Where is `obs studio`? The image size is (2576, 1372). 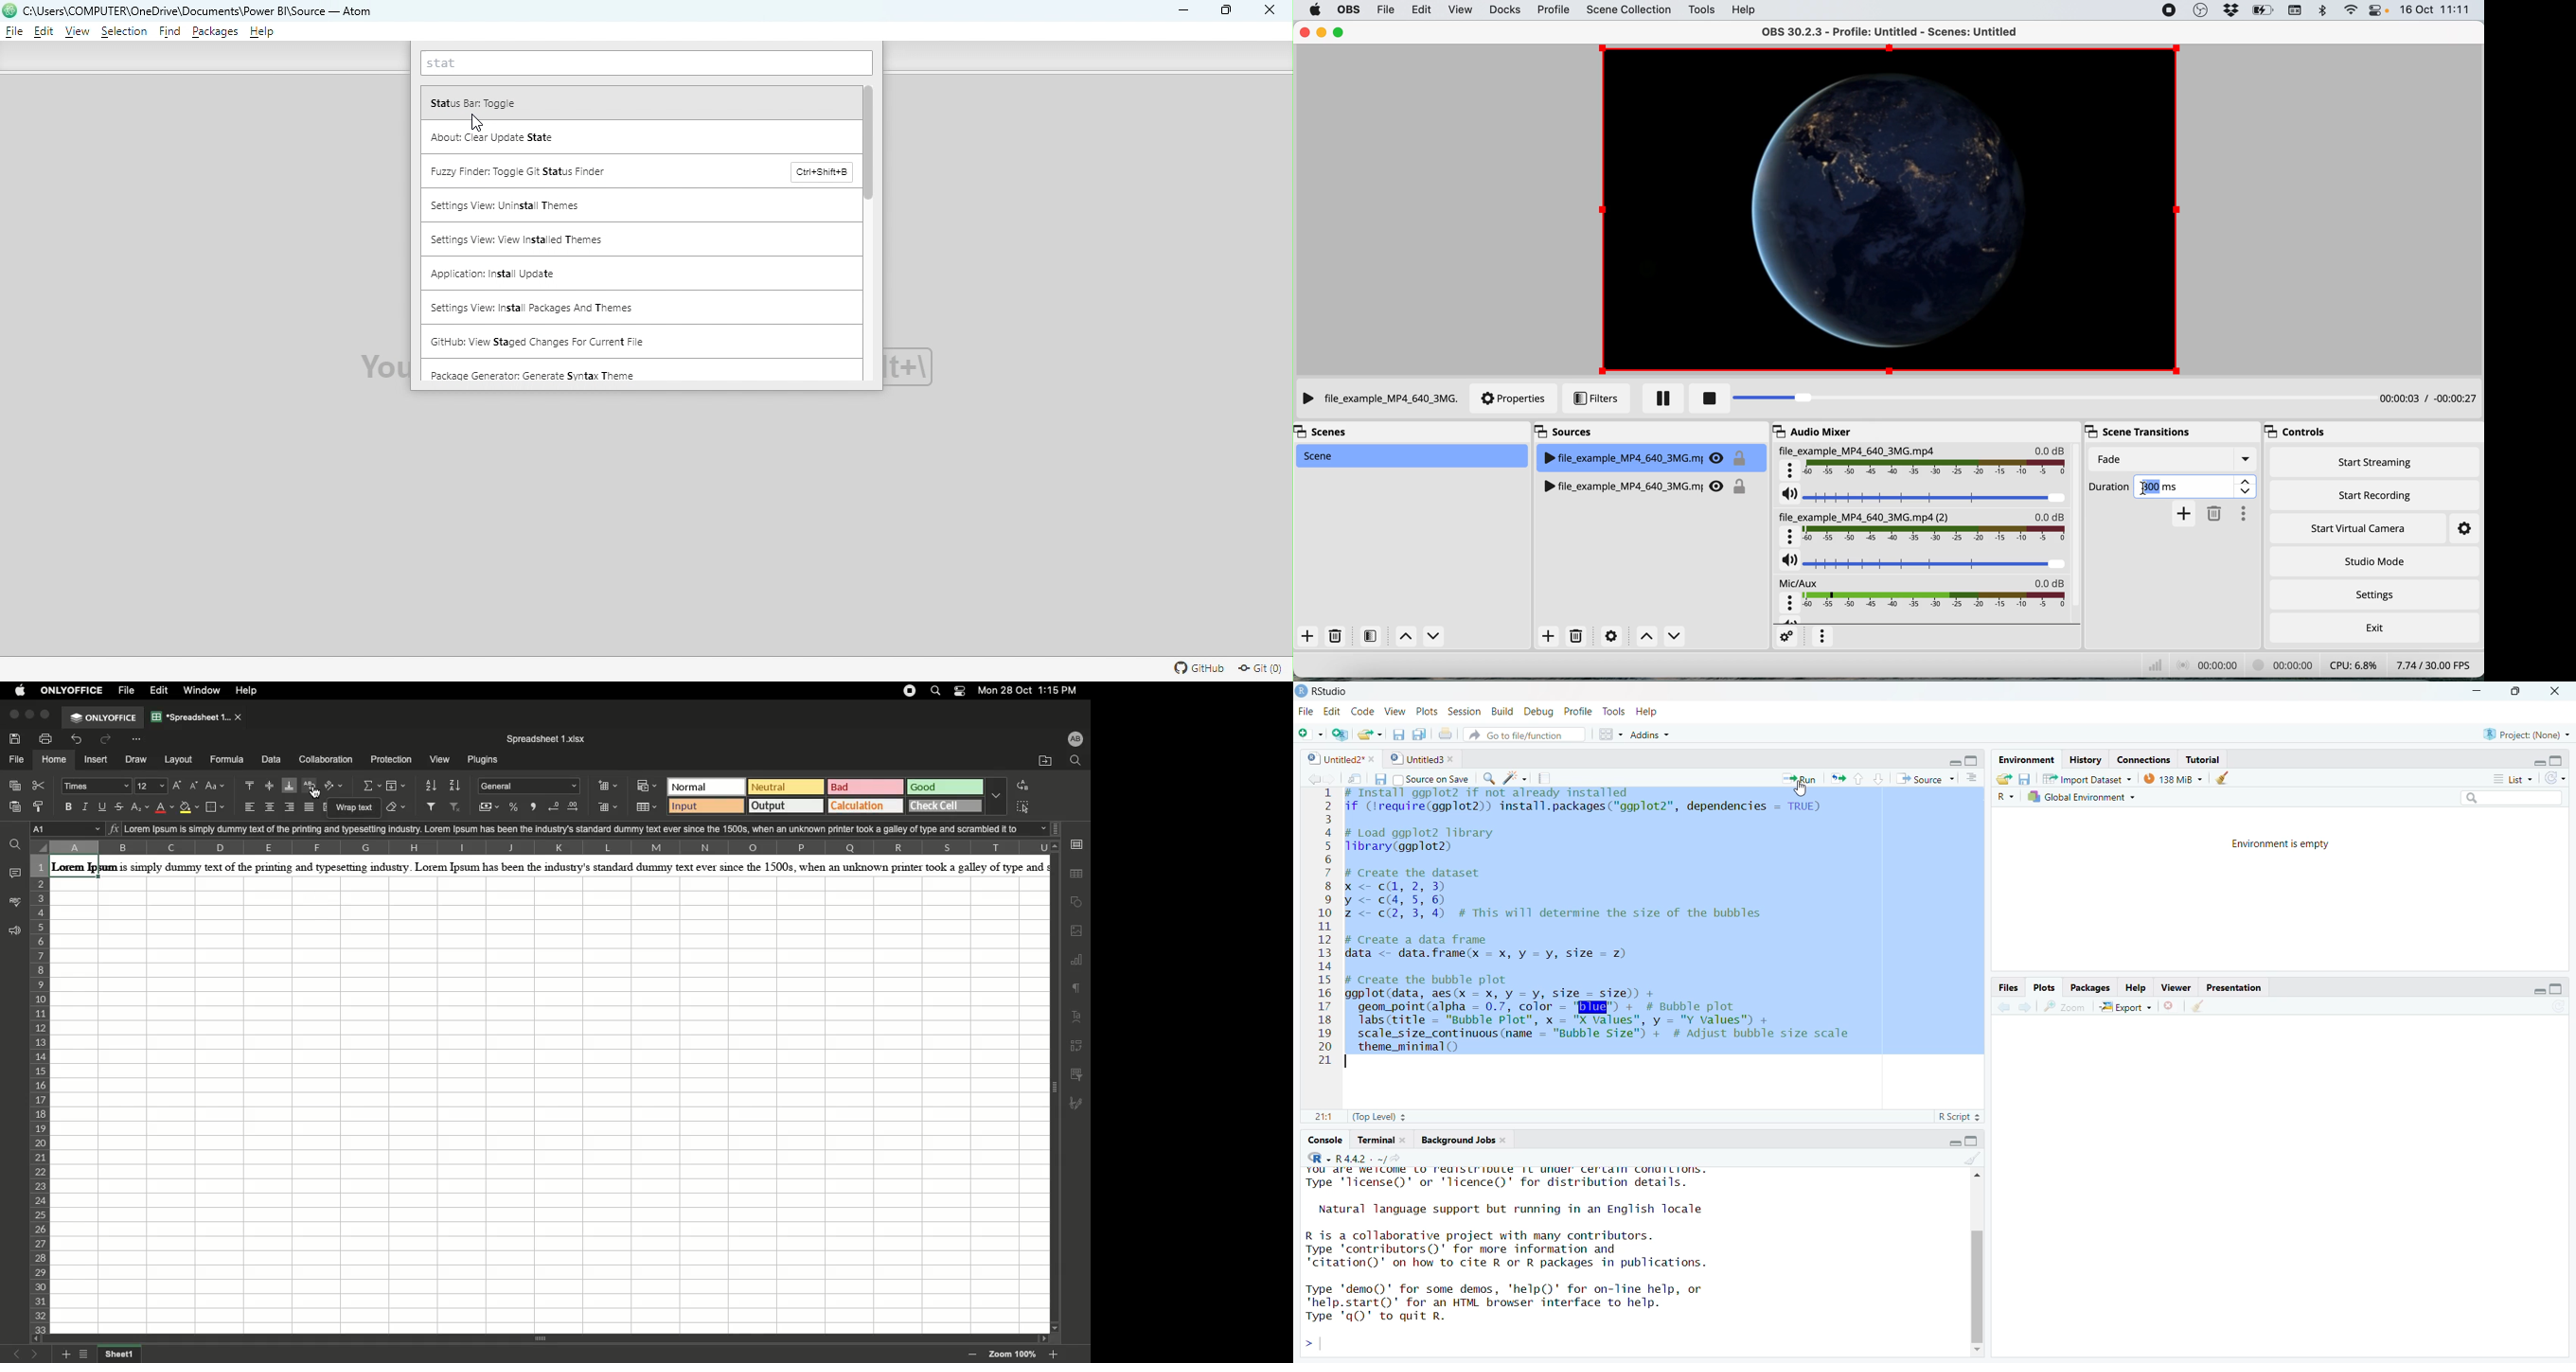
obs studio is located at coordinates (2201, 10).